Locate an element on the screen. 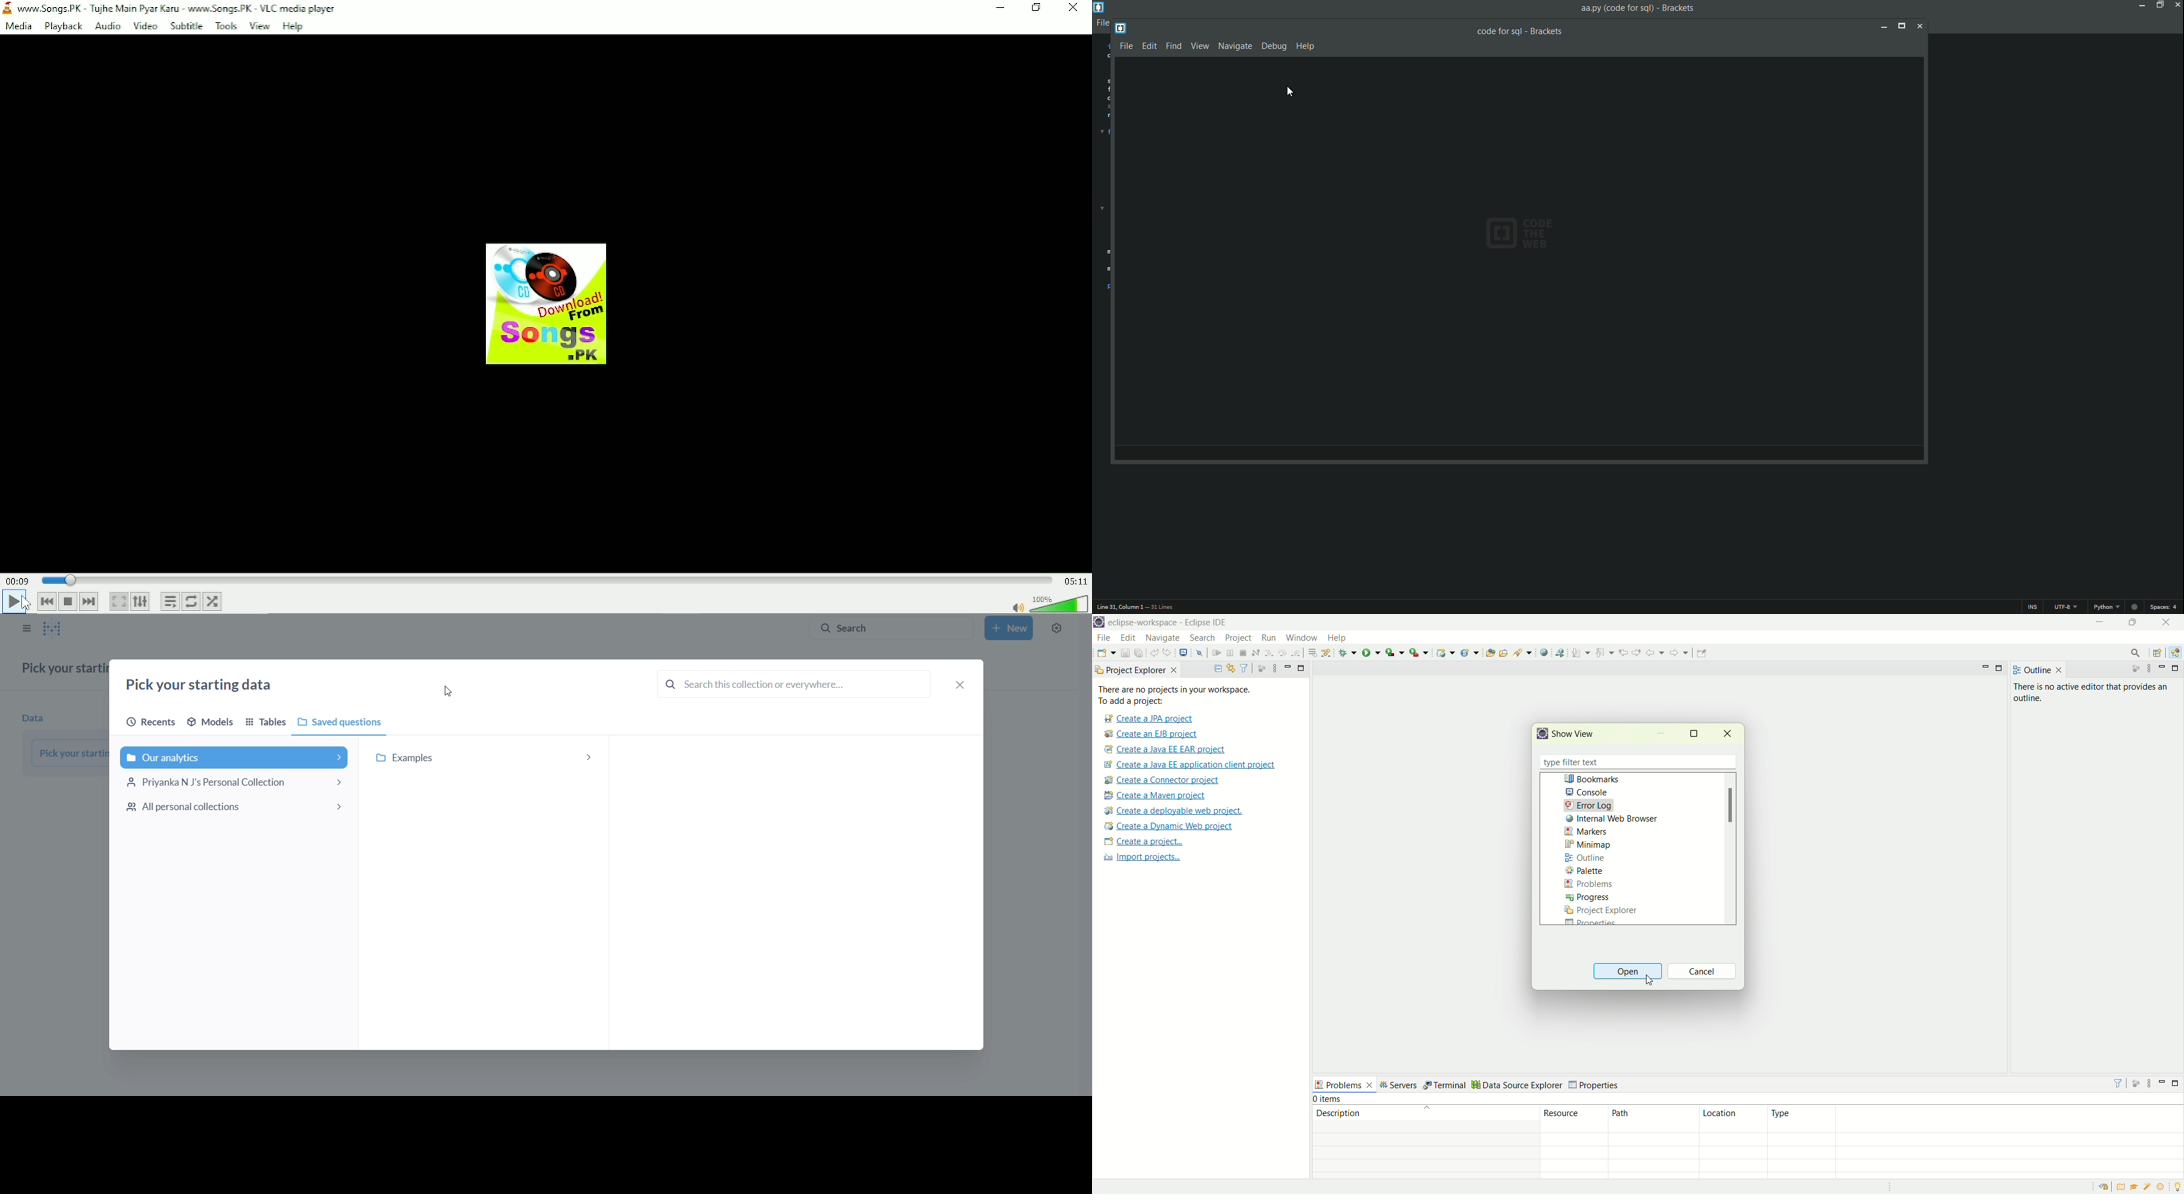 The width and height of the screenshot is (2184, 1204). Close is located at coordinates (1071, 11).